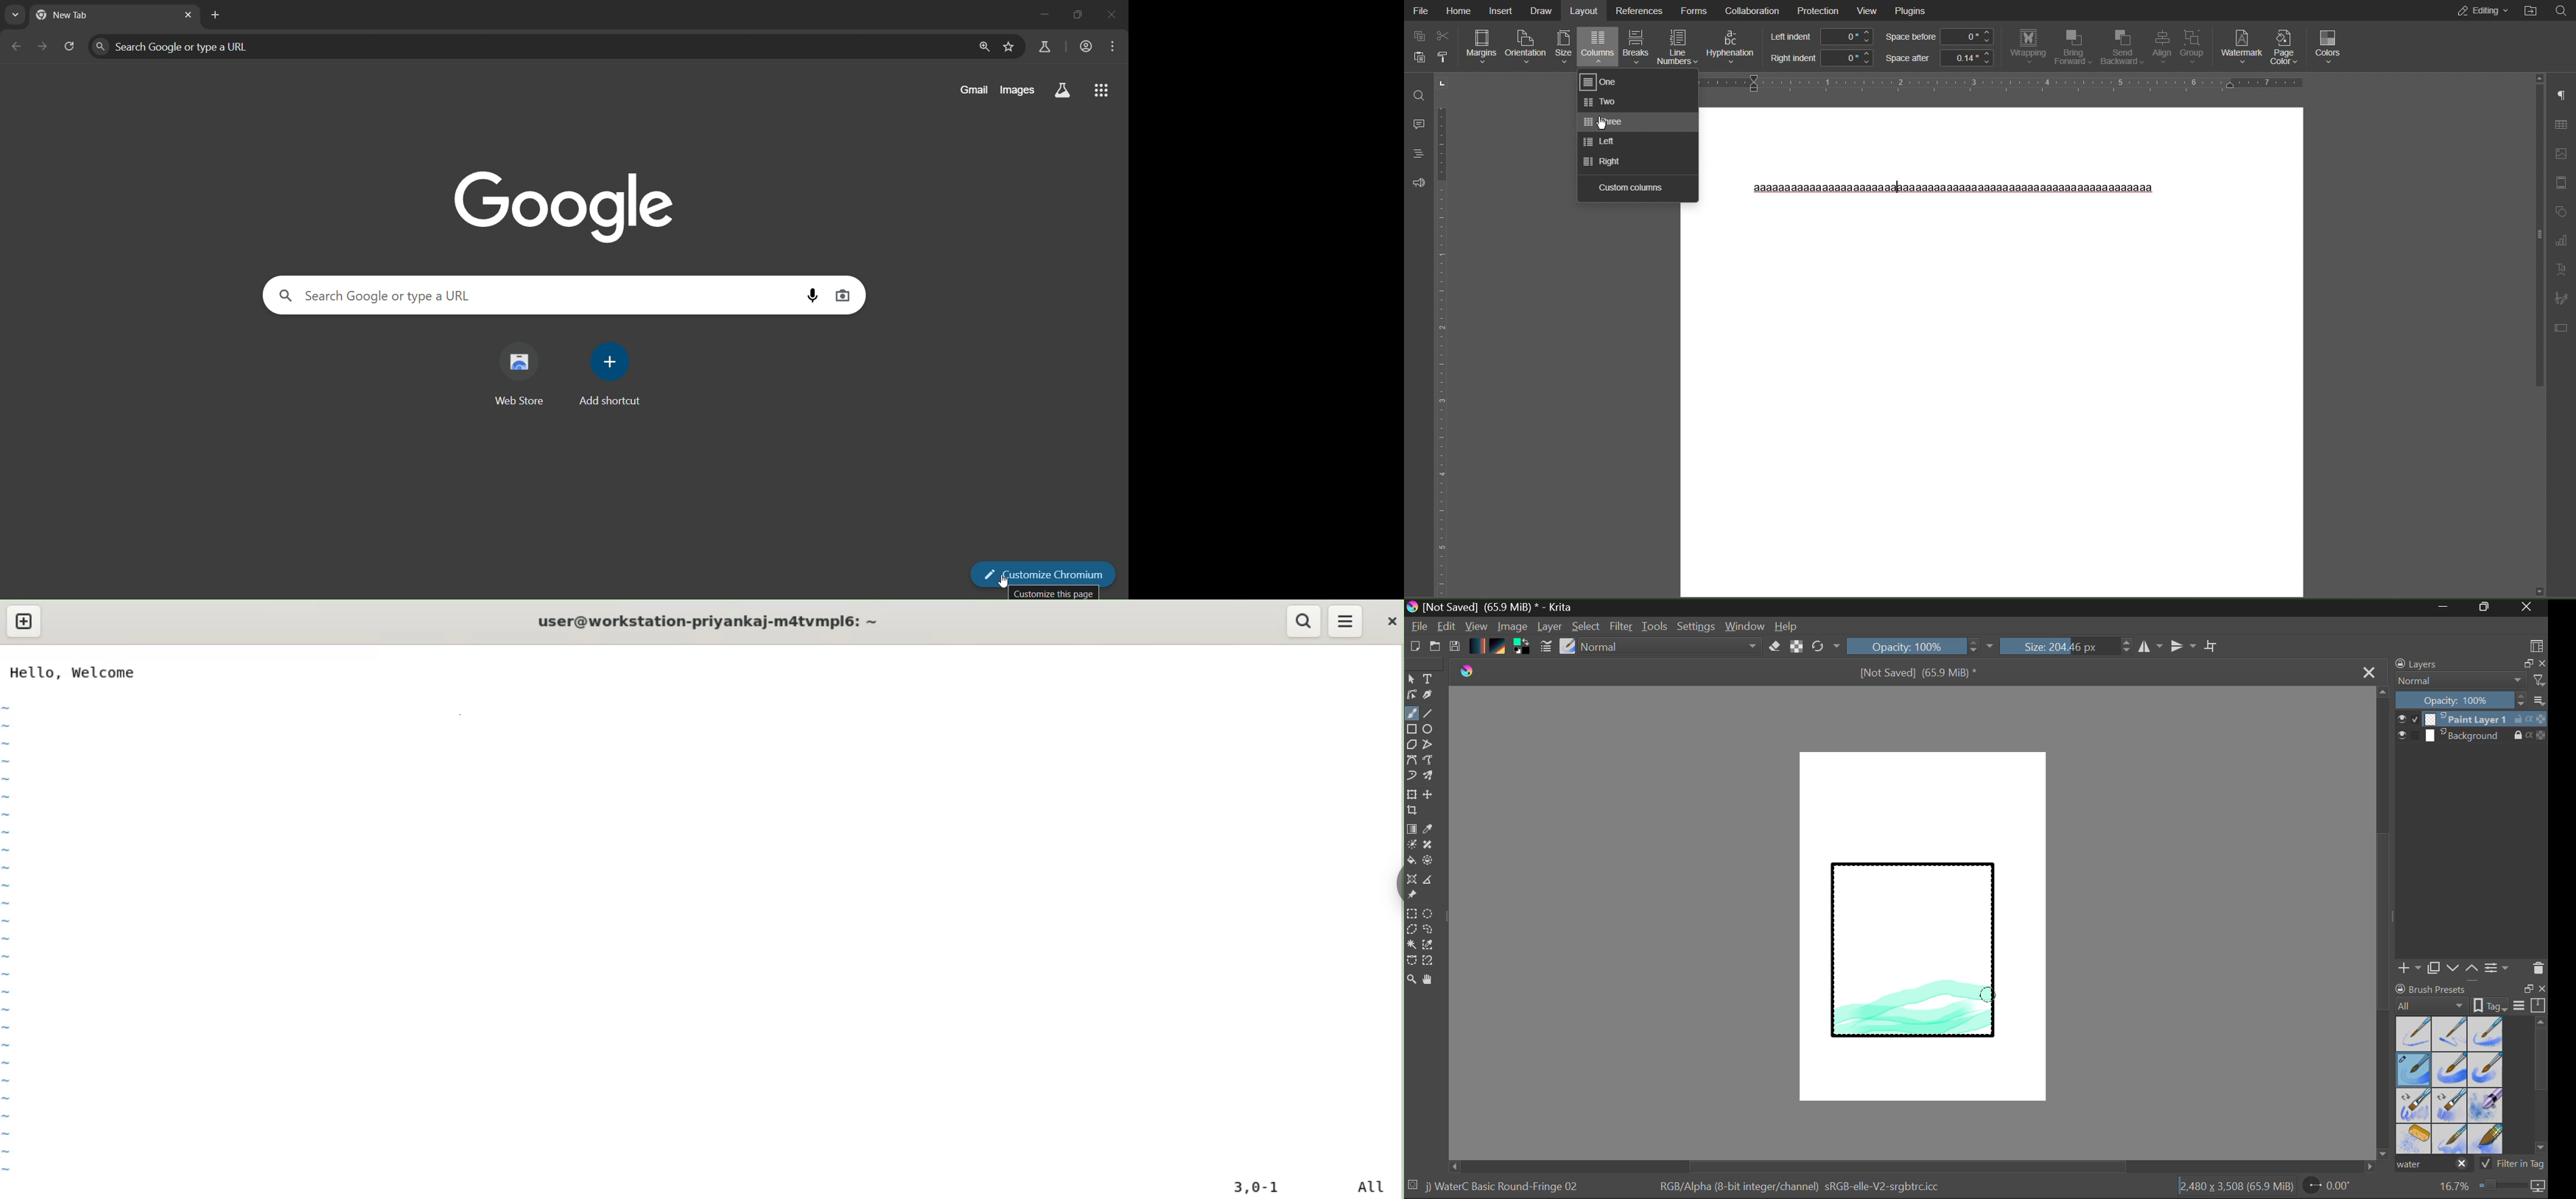 This screenshot has width=2576, height=1204. I want to click on close, so click(1107, 15).